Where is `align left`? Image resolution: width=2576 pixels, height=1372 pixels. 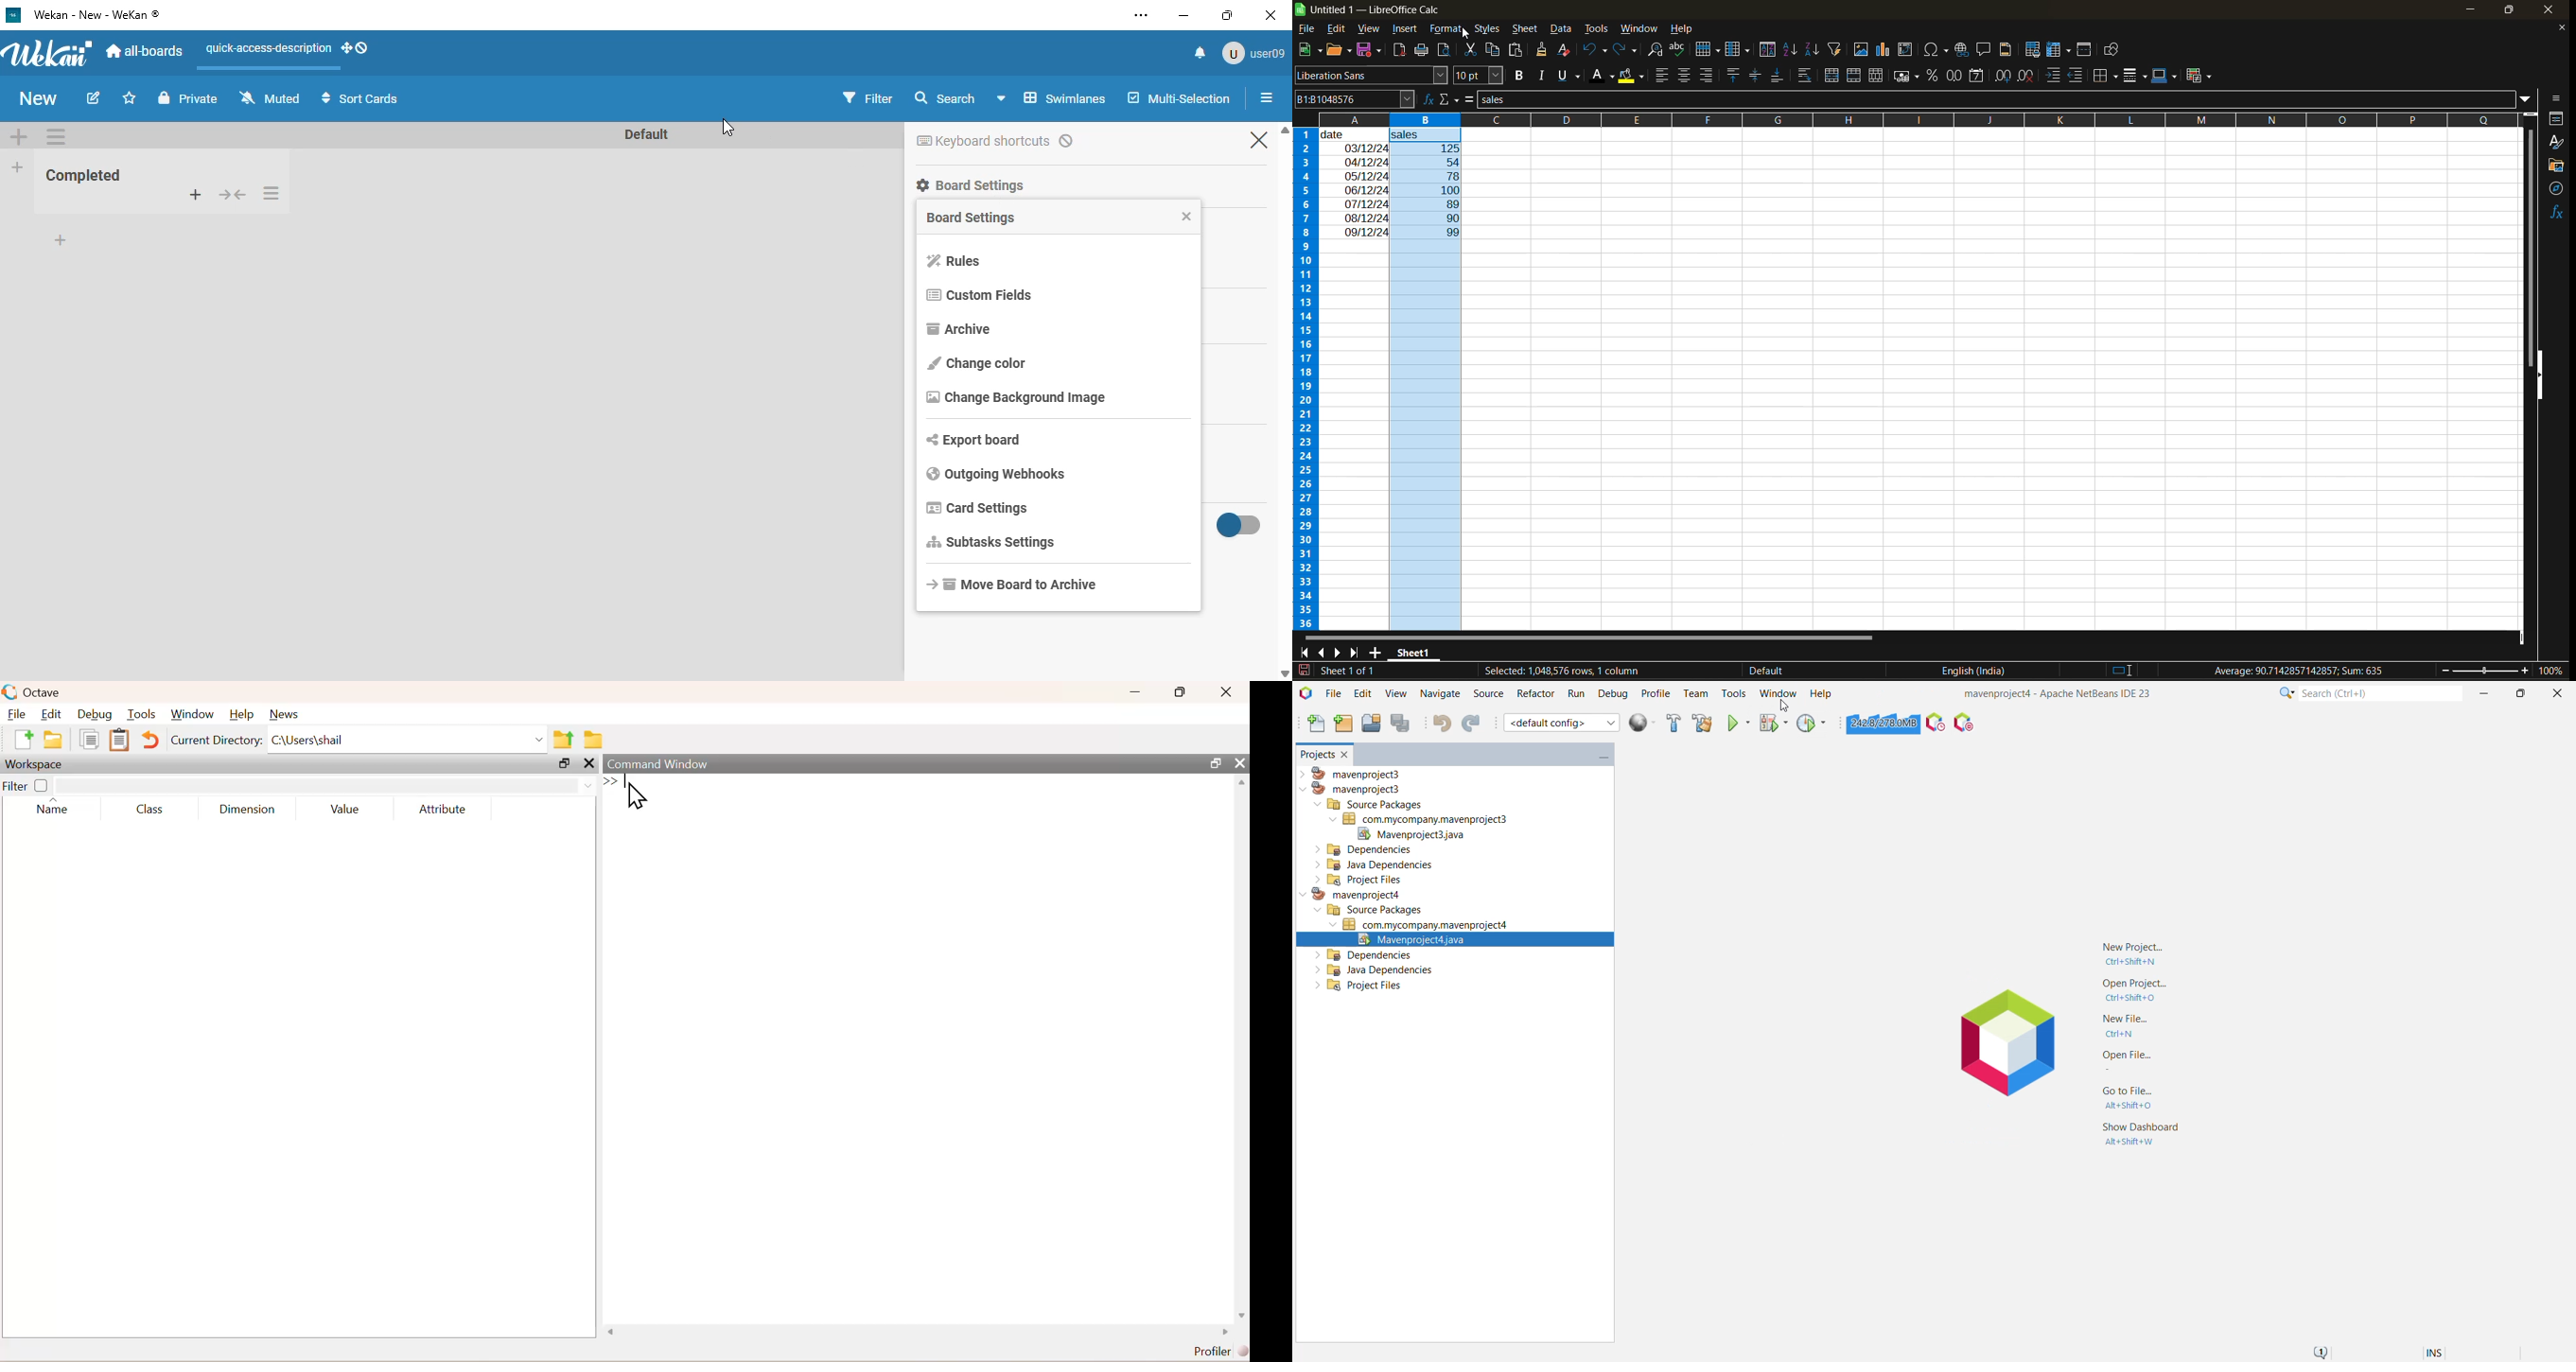 align left is located at coordinates (1662, 76).